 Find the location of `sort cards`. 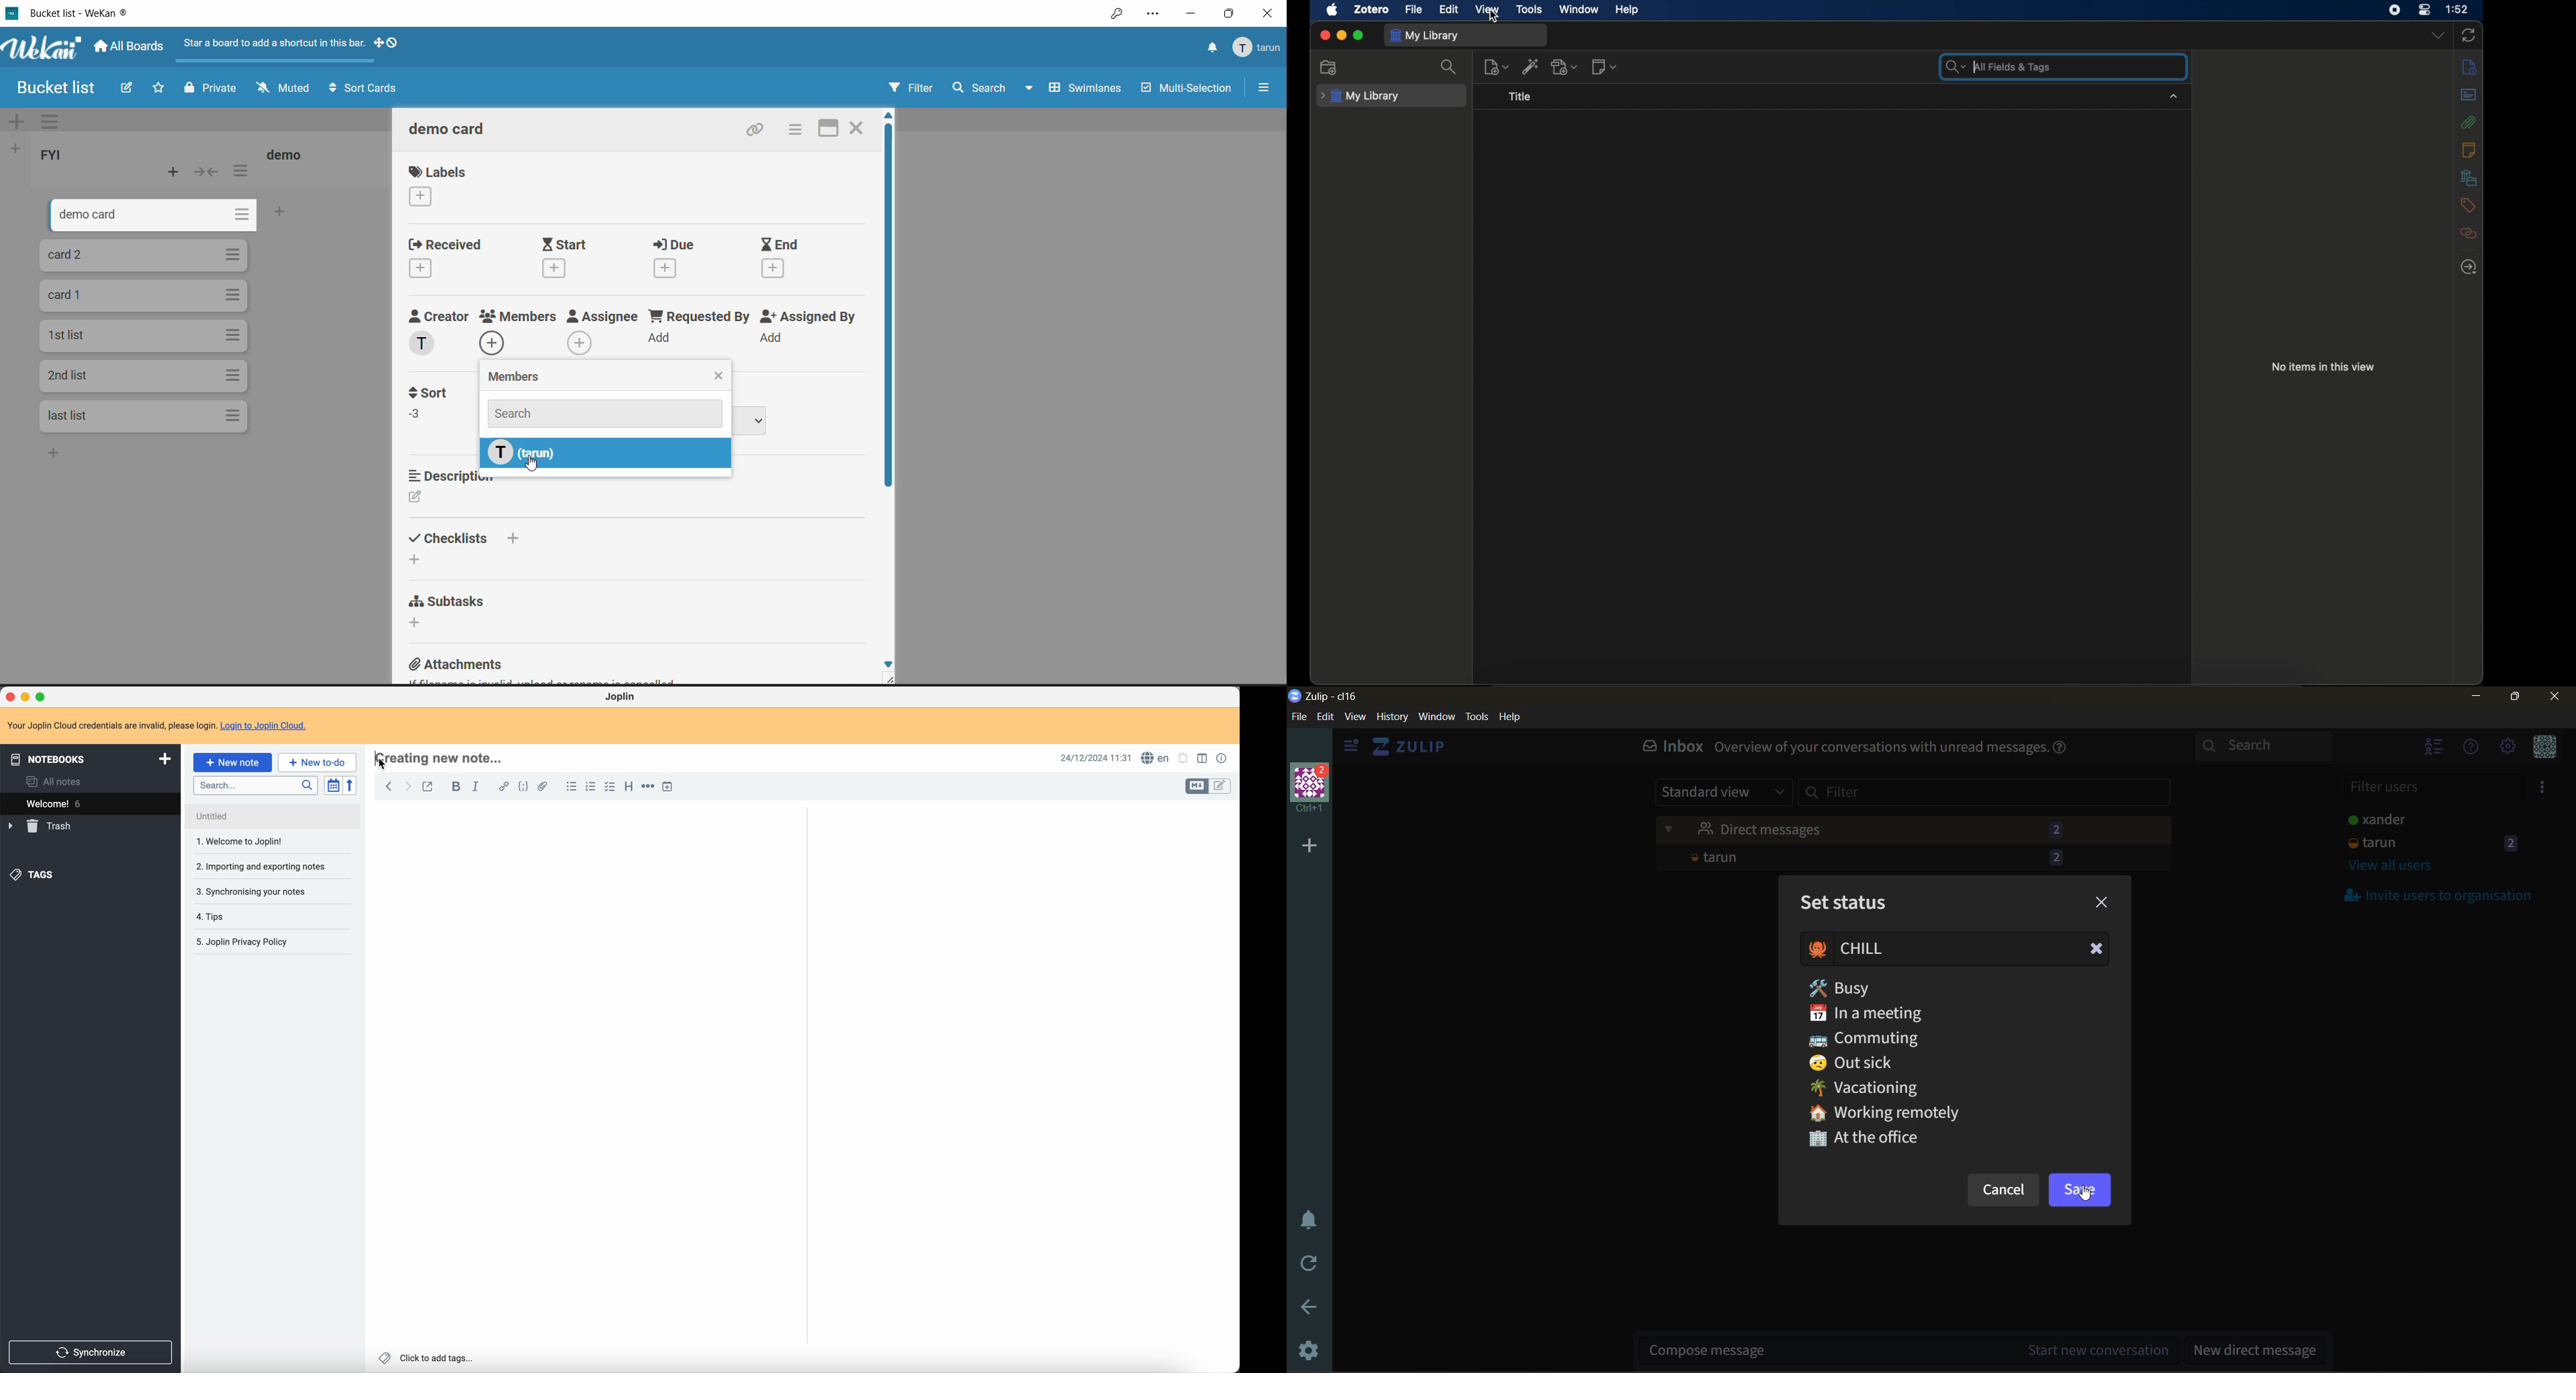

sort cards is located at coordinates (365, 88).